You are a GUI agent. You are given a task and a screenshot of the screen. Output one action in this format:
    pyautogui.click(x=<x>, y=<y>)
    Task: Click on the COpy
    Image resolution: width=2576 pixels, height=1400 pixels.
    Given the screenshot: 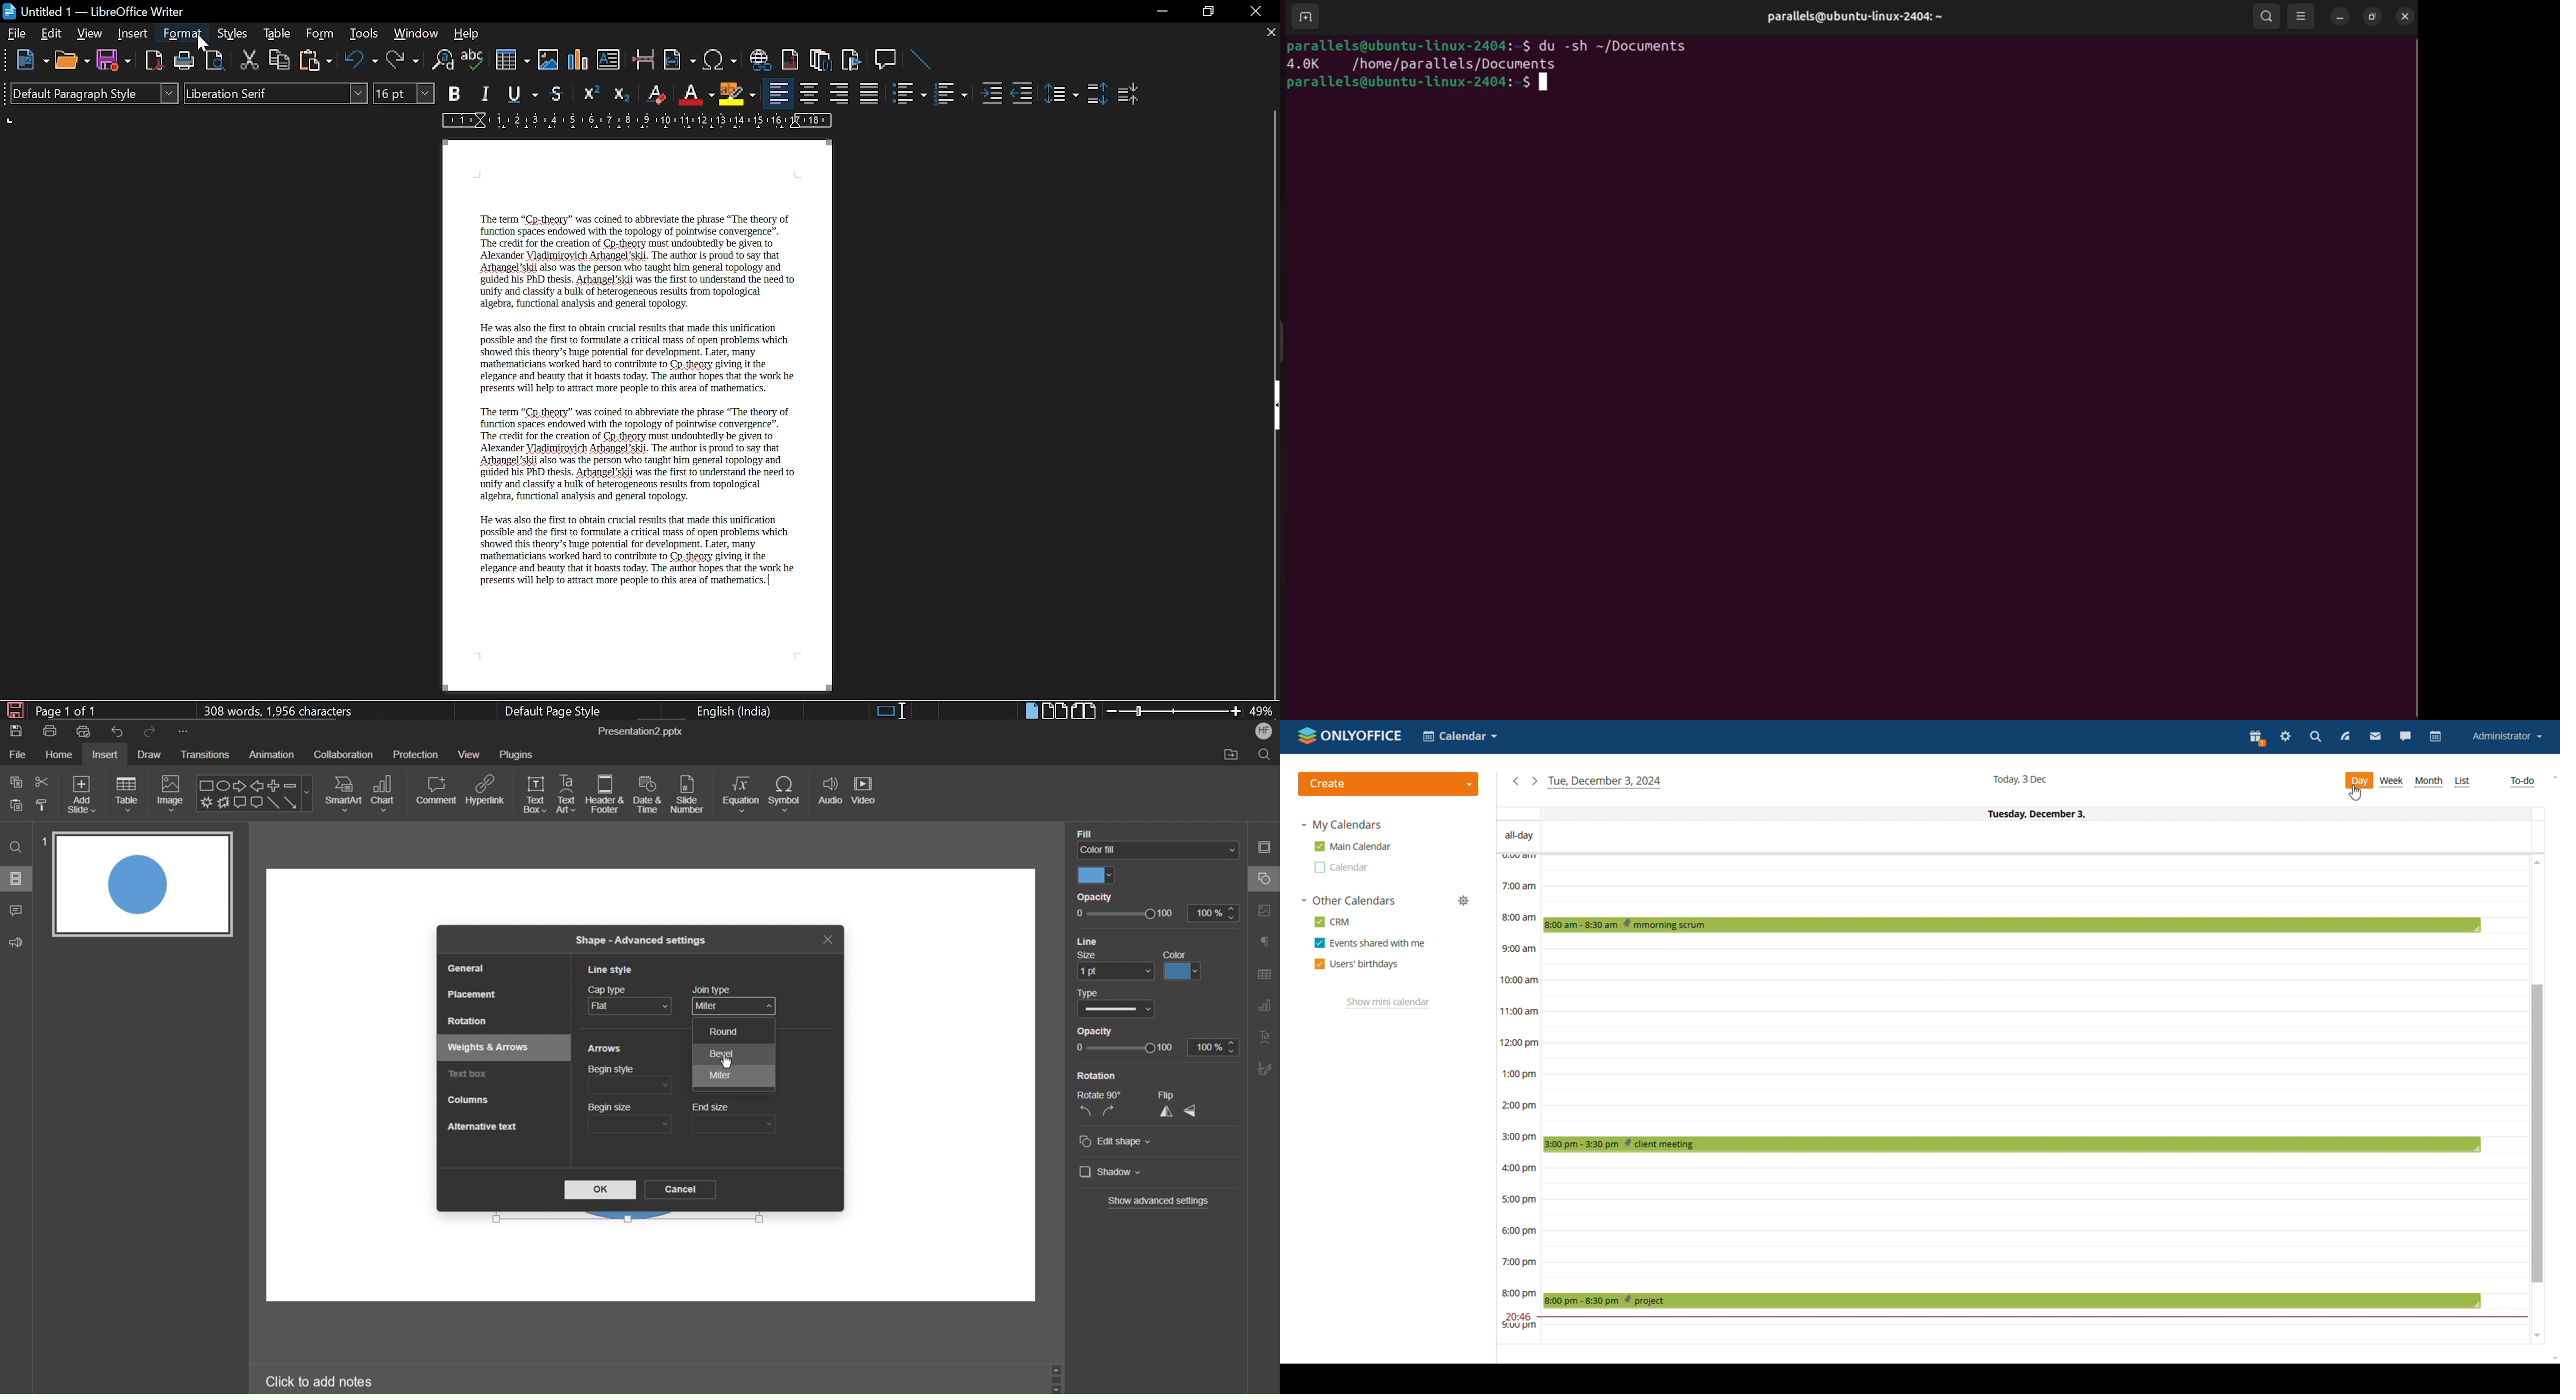 What is the action you would take?
    pyautogui.click(x=281, y=61)
    